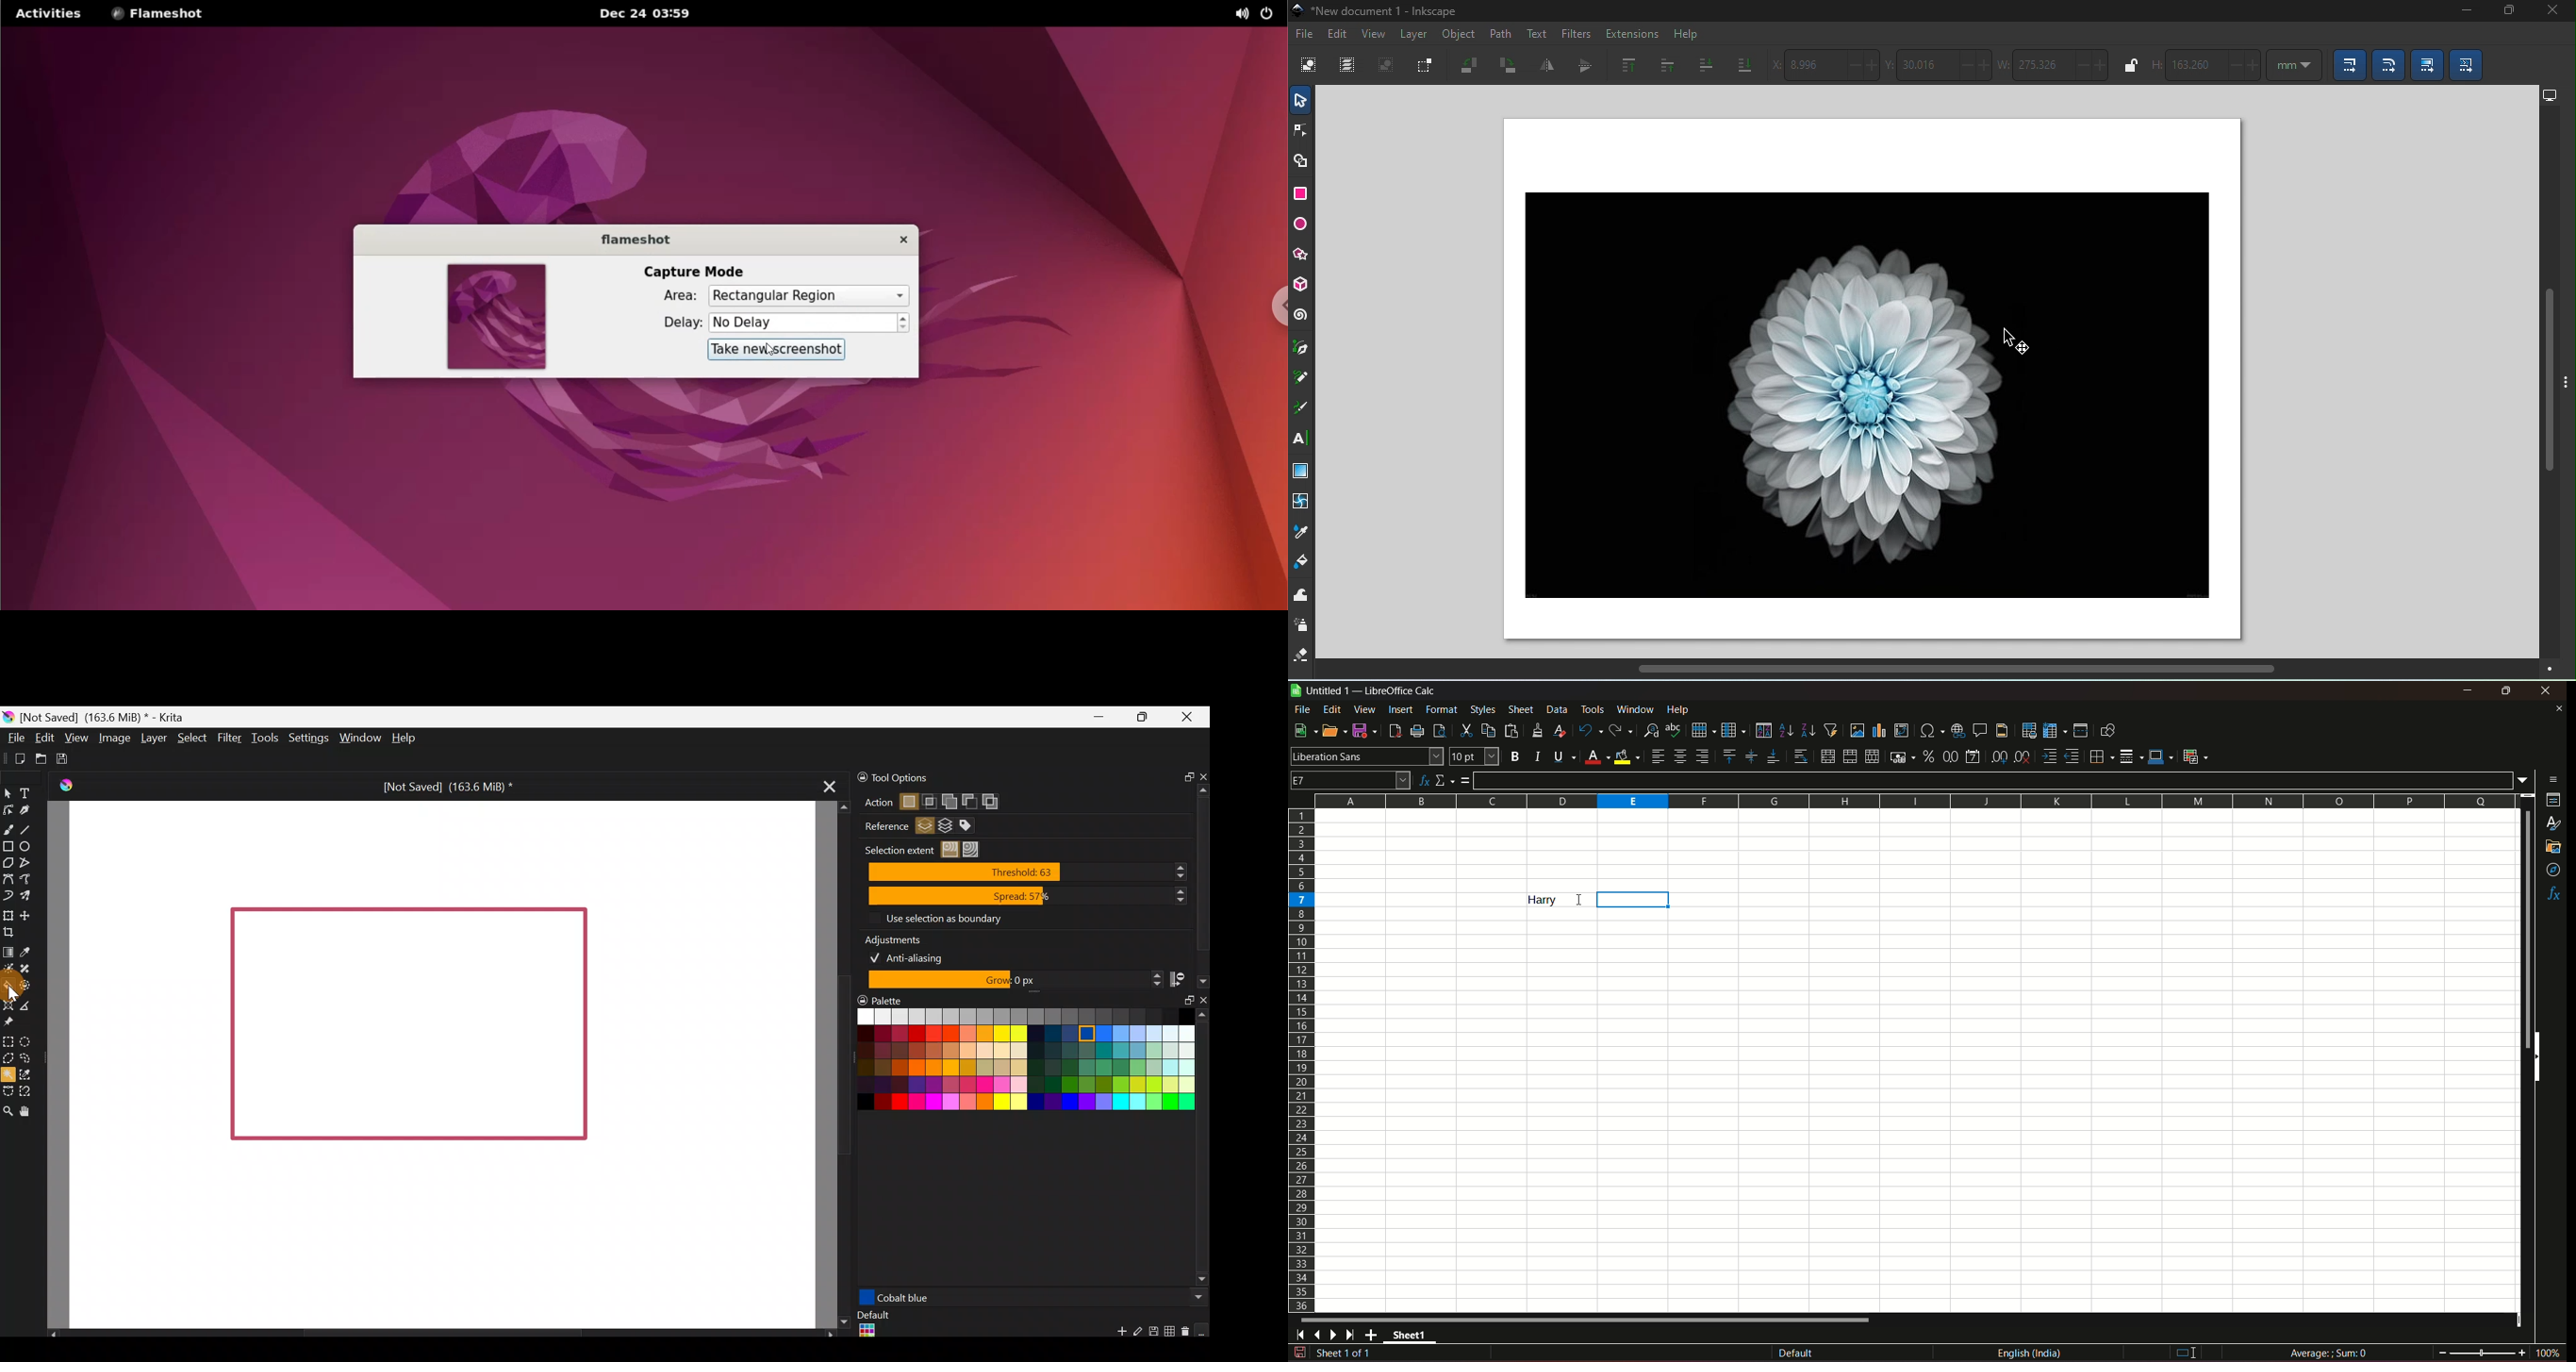  What do you see at coordinates (873, 803) in the screenshot?
I see `Action` at bounding box center [873, 803].